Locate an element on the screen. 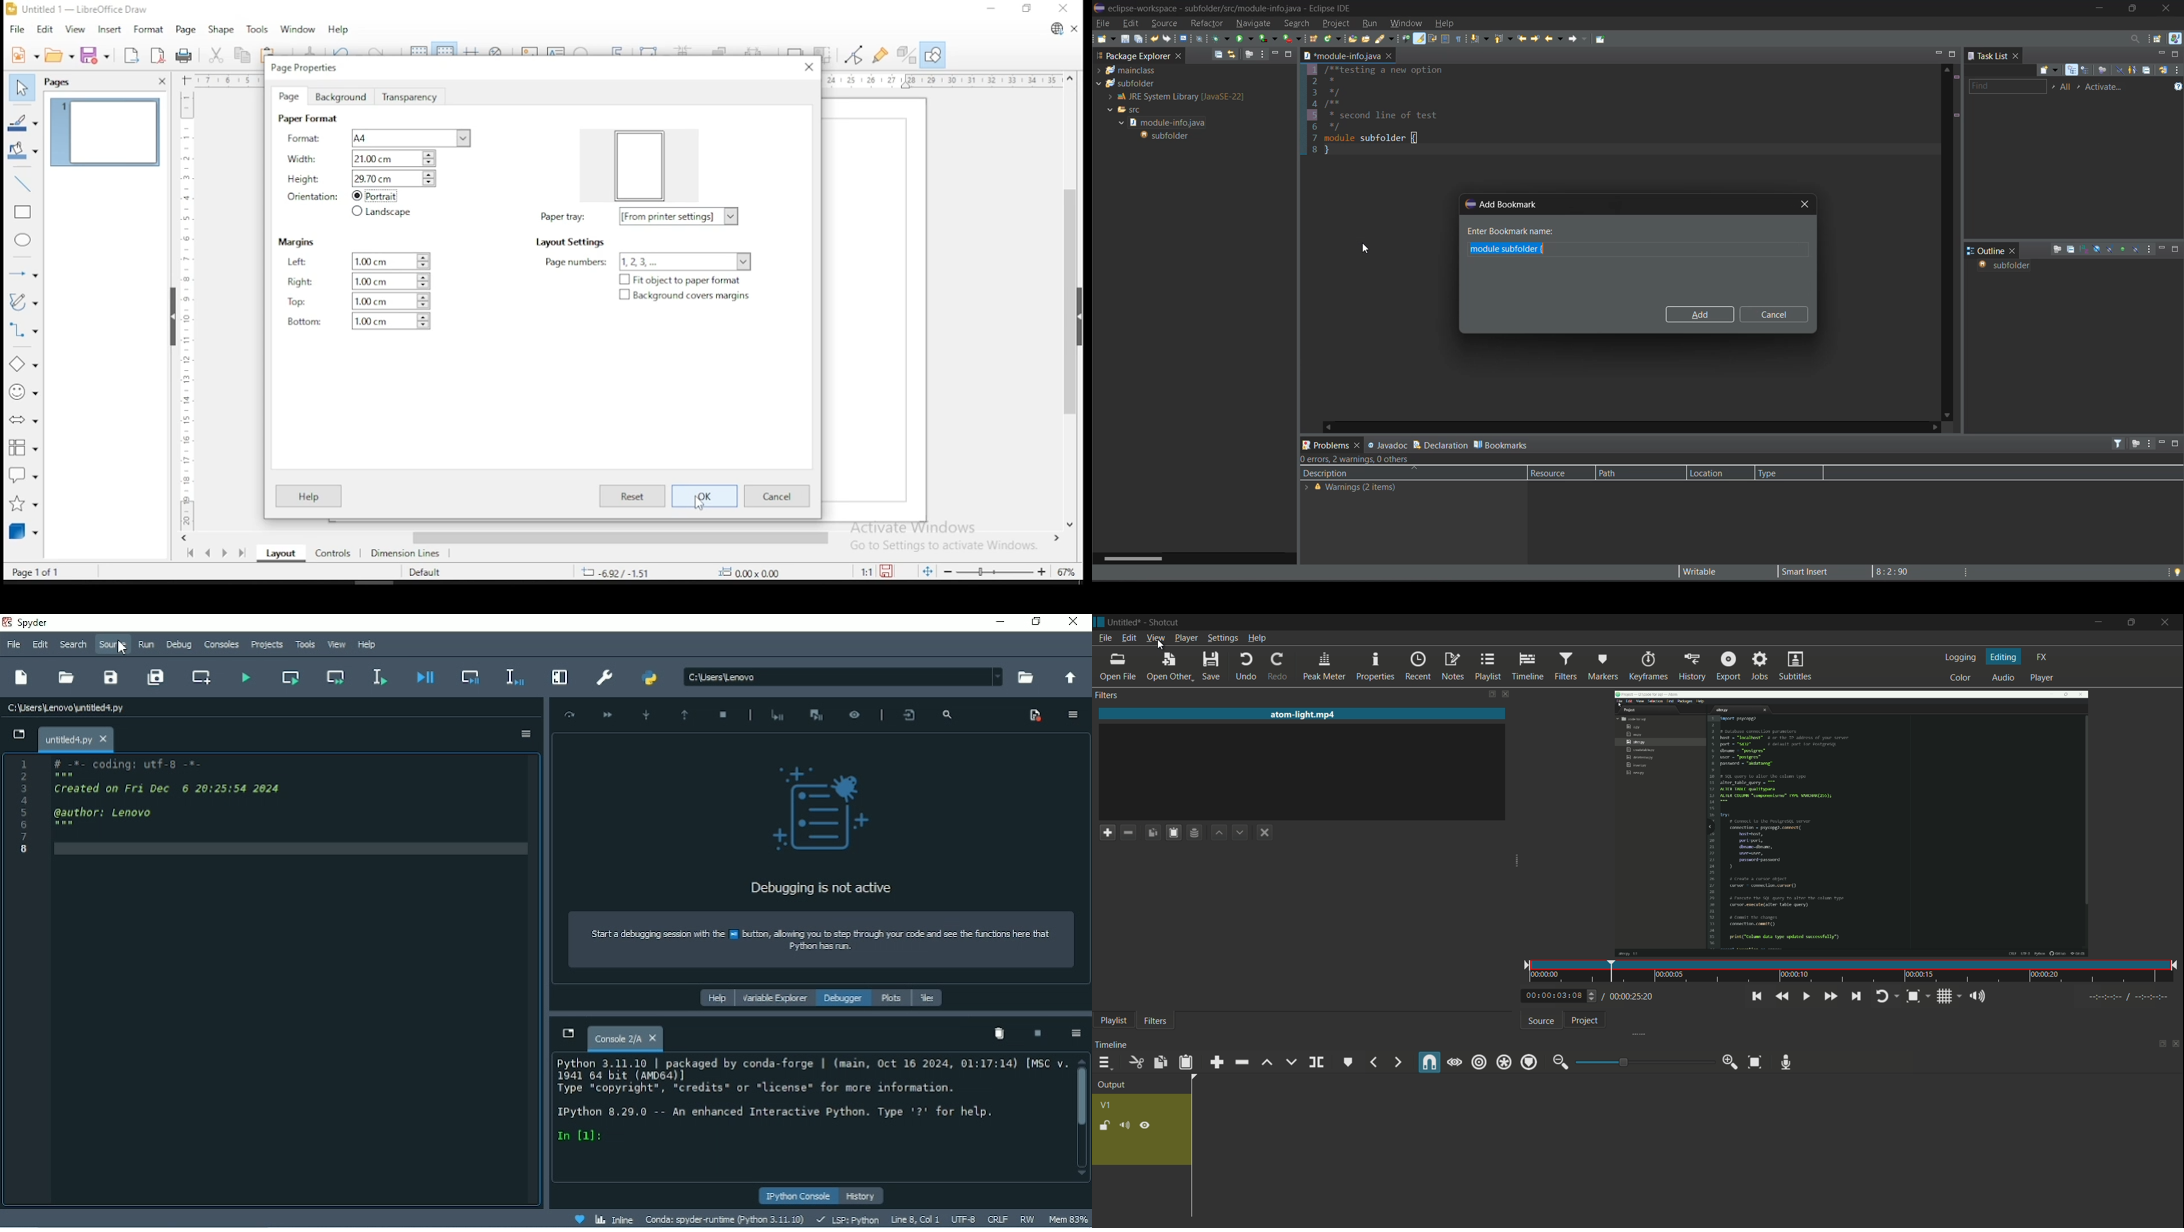 The width and height of the screenshot is (2184, 1232). previous page is located at coordinates (208, 555).